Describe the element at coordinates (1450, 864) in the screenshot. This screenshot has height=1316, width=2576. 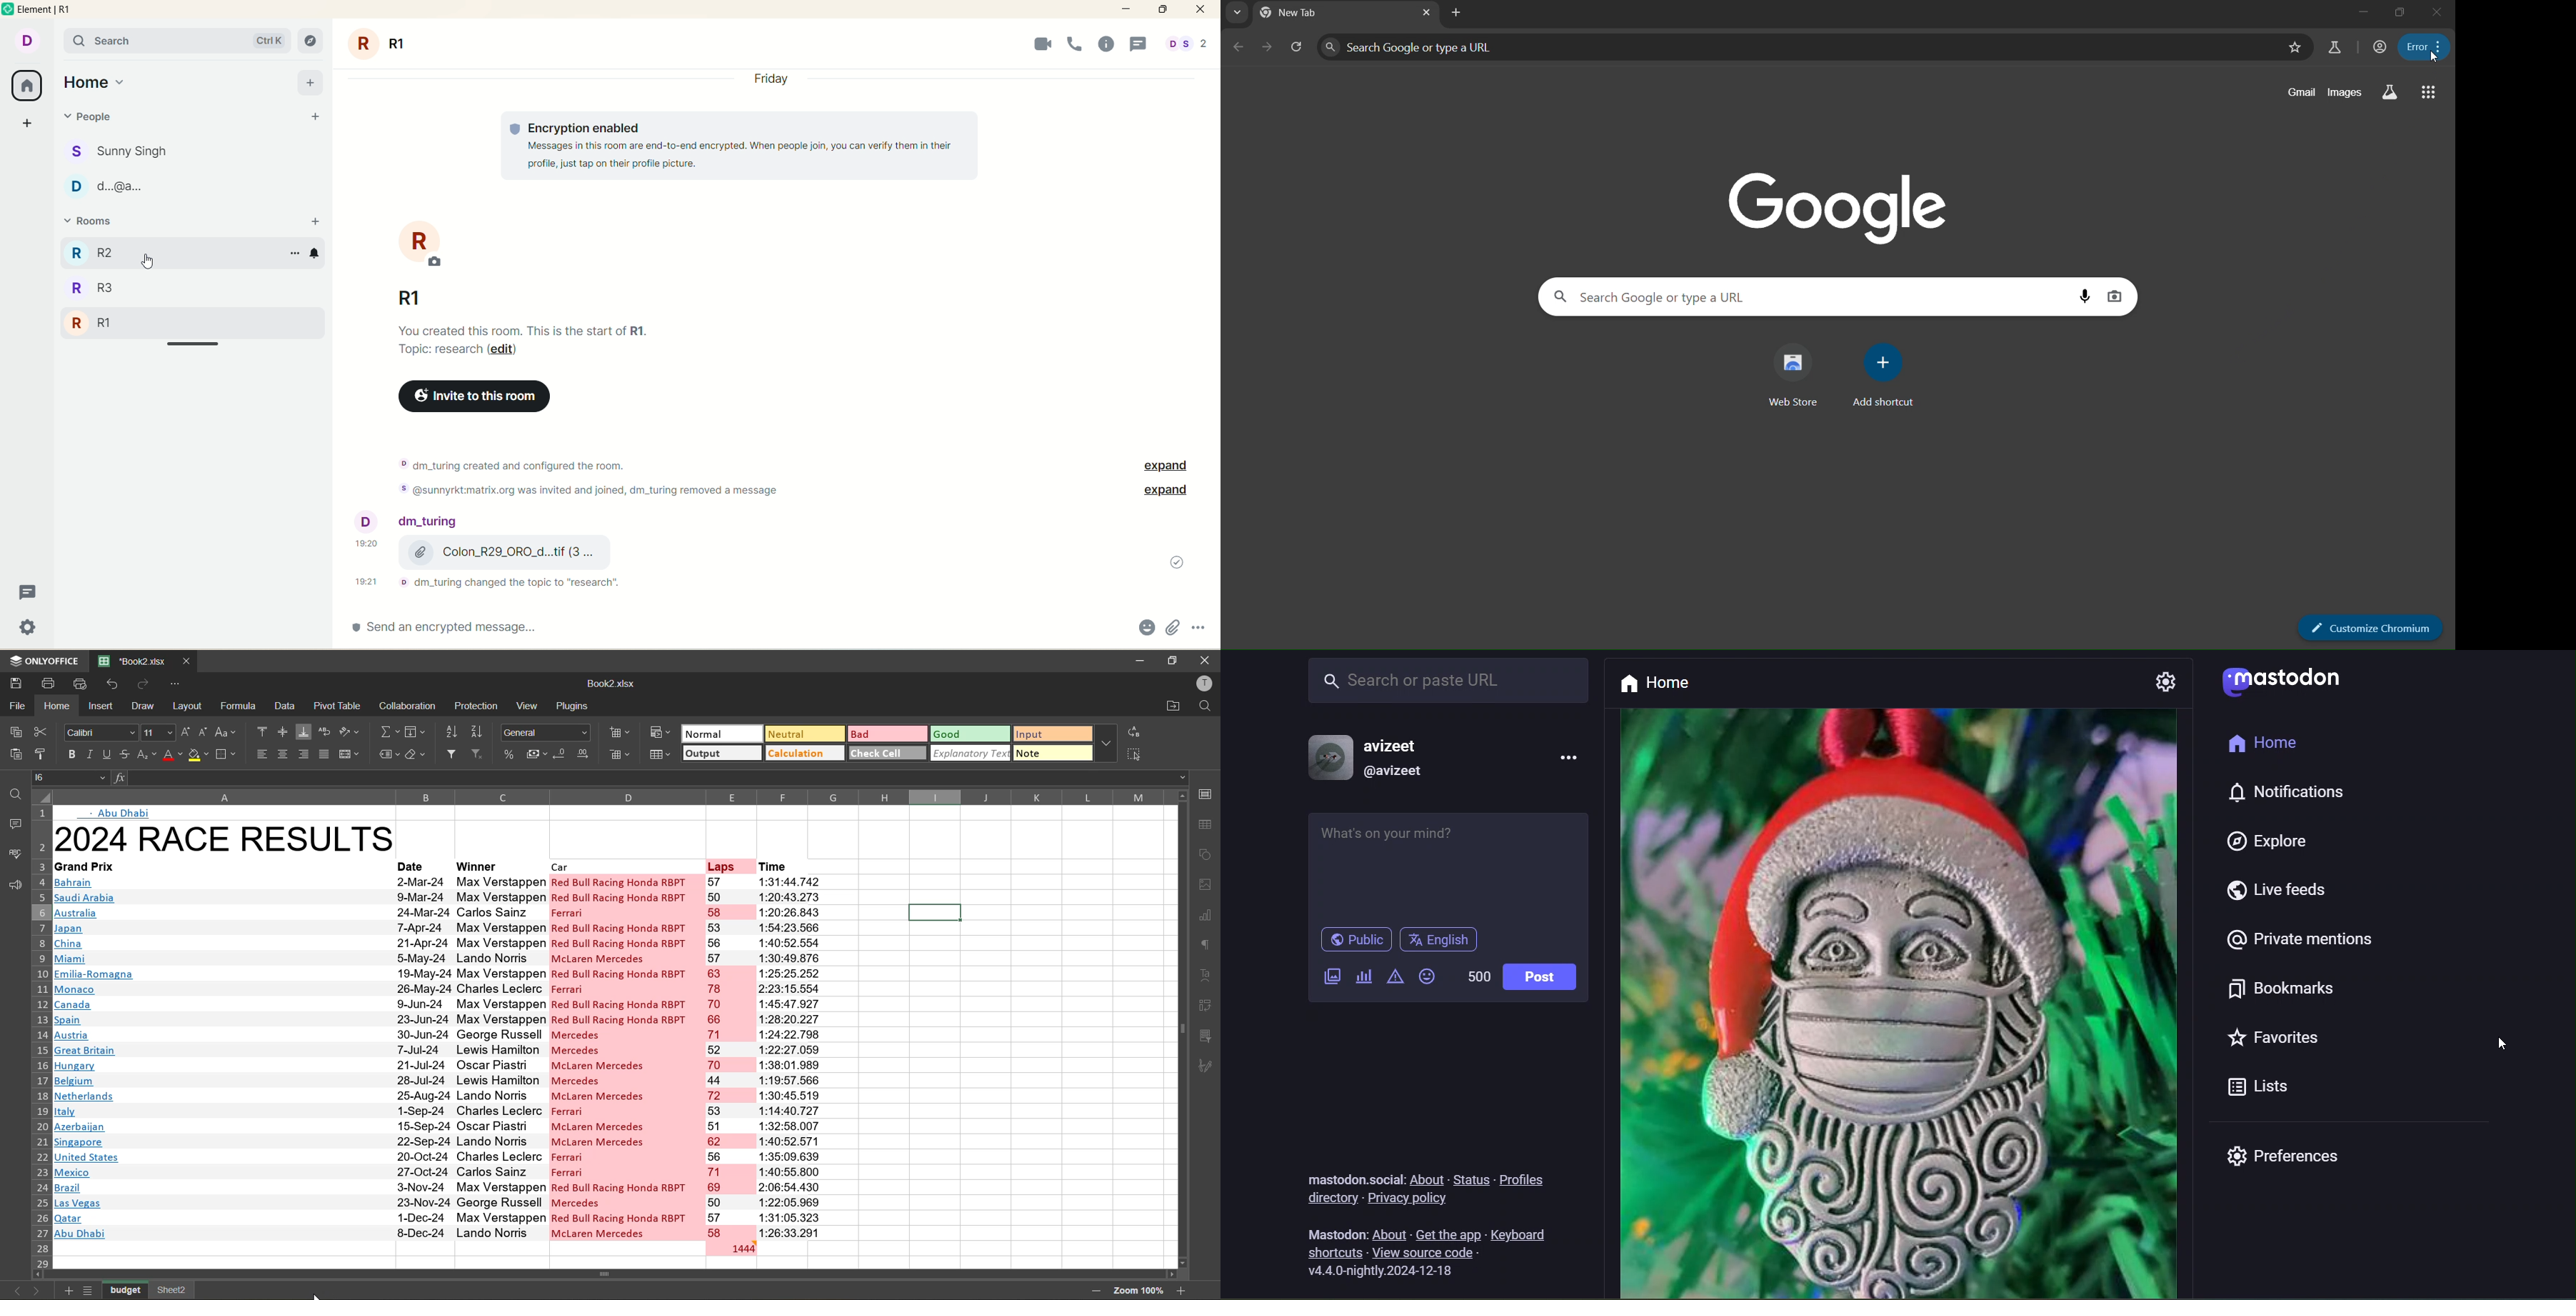
I see `whats on your mind` at that location.